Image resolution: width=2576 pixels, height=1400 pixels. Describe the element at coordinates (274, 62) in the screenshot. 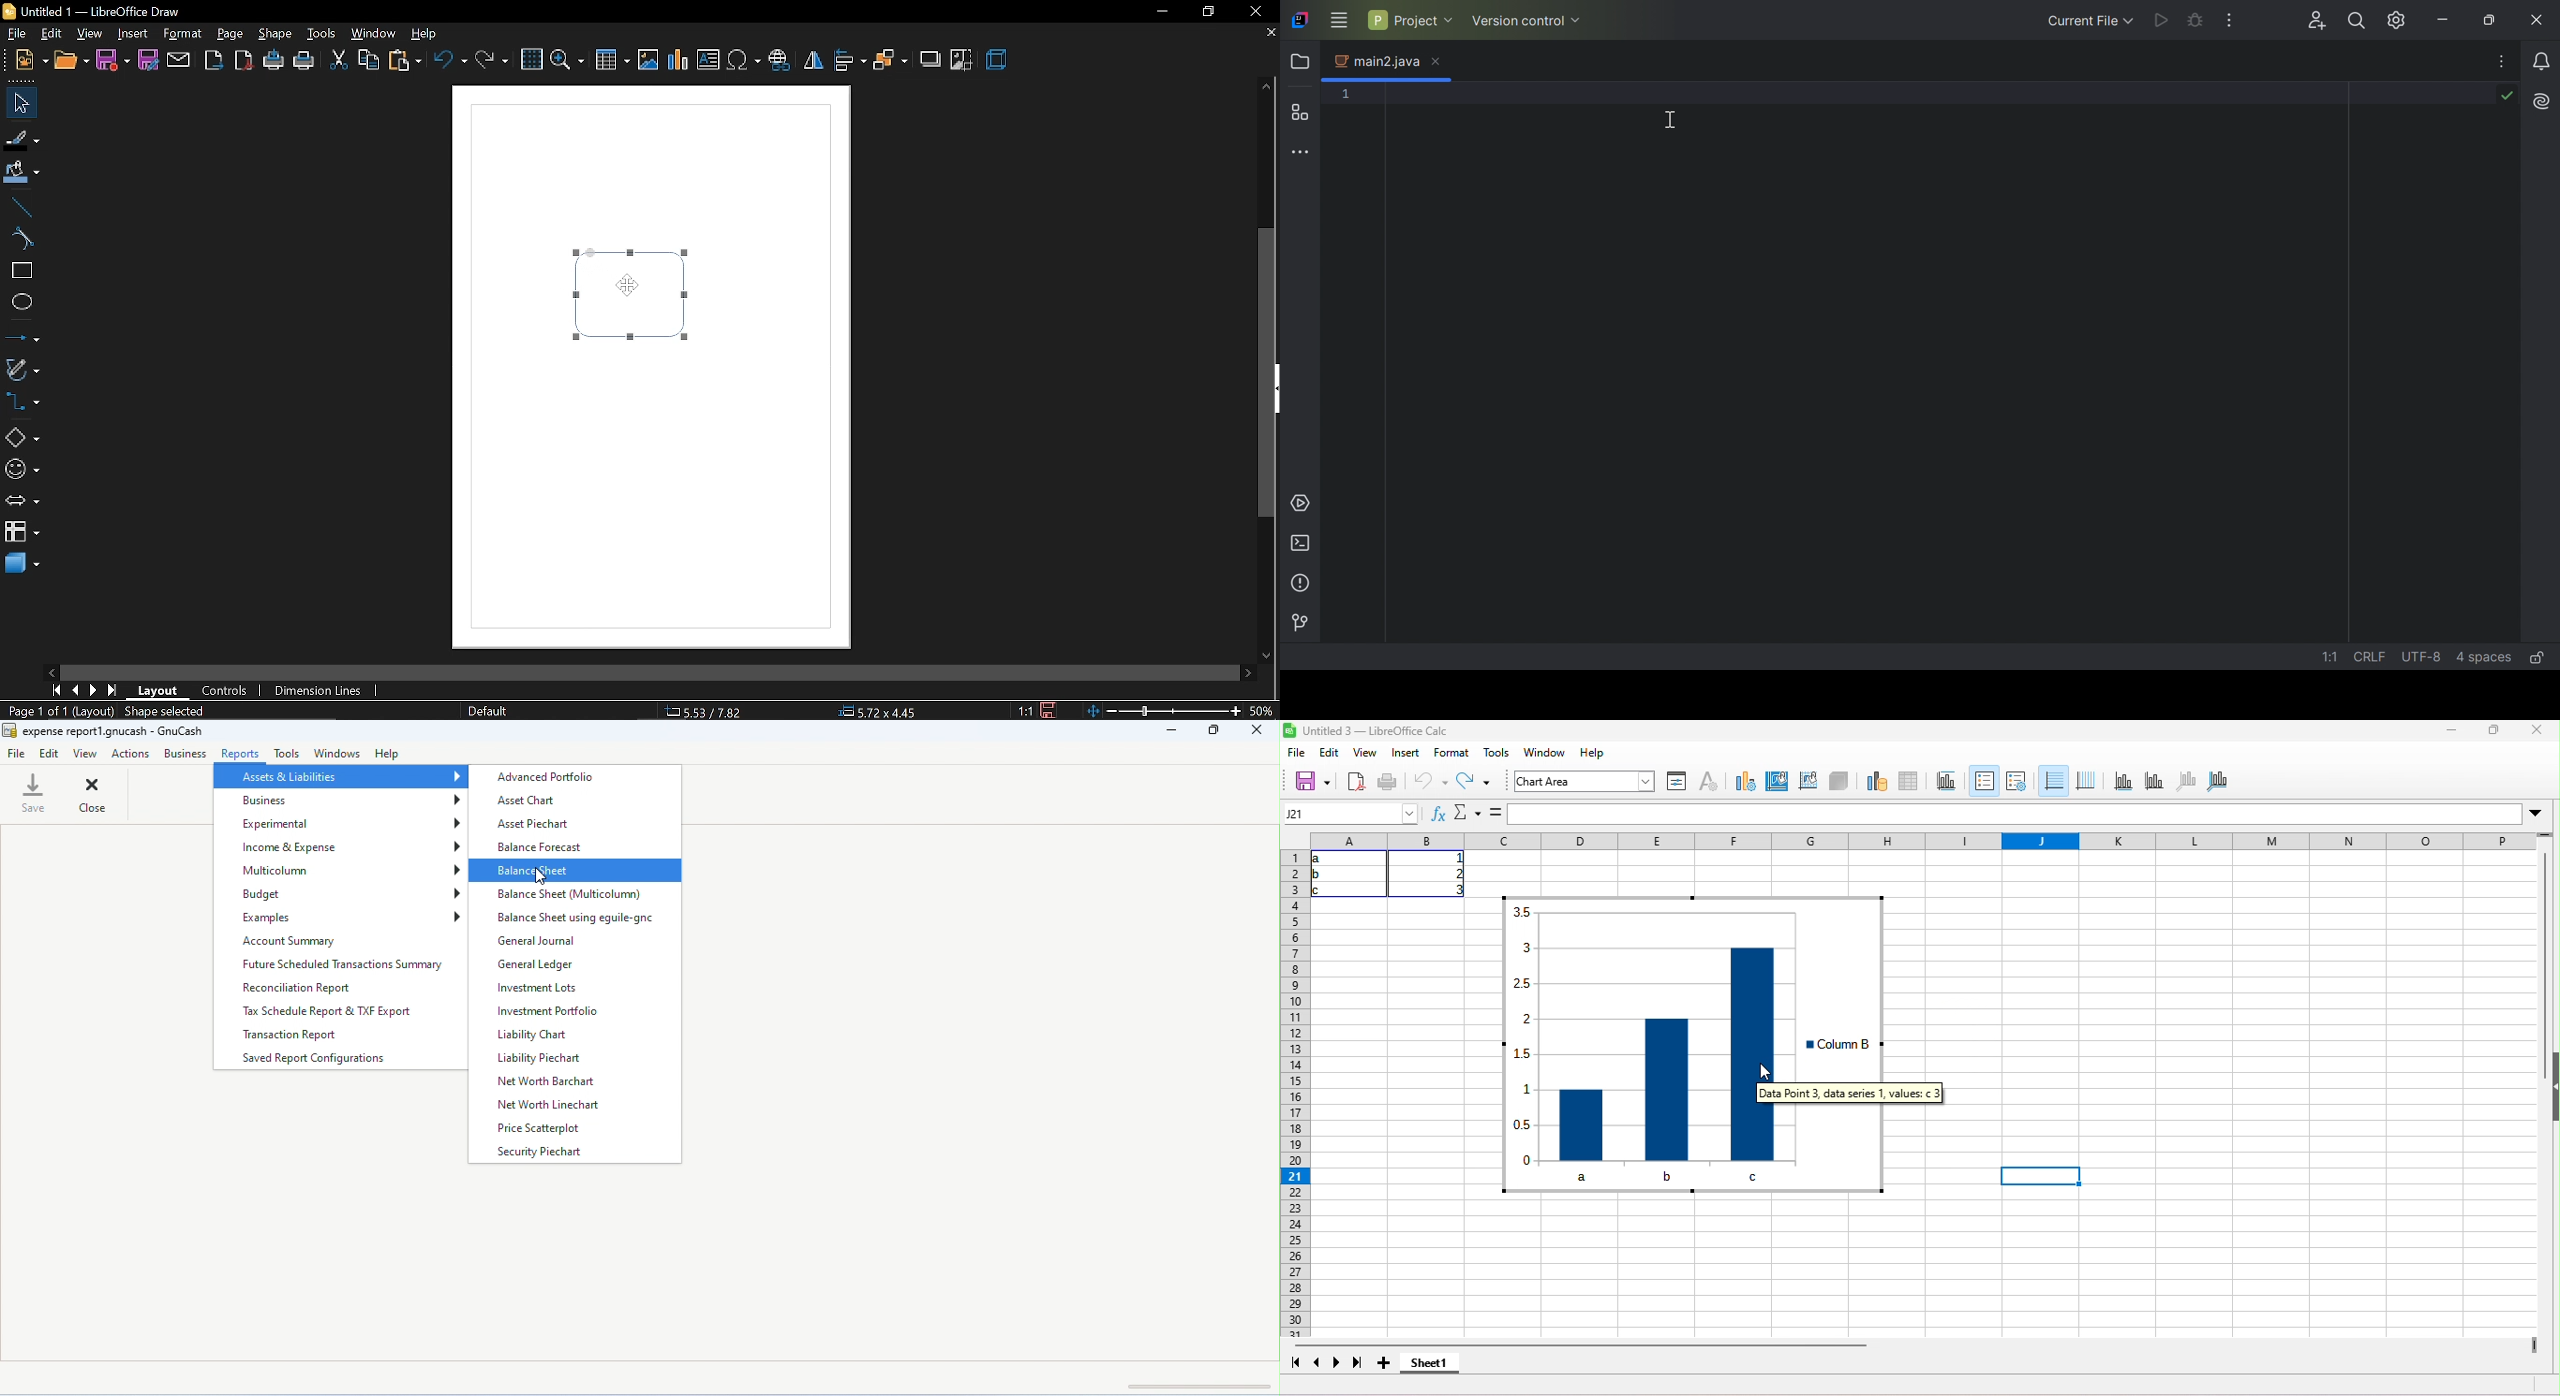

I see `print directly` at that location.